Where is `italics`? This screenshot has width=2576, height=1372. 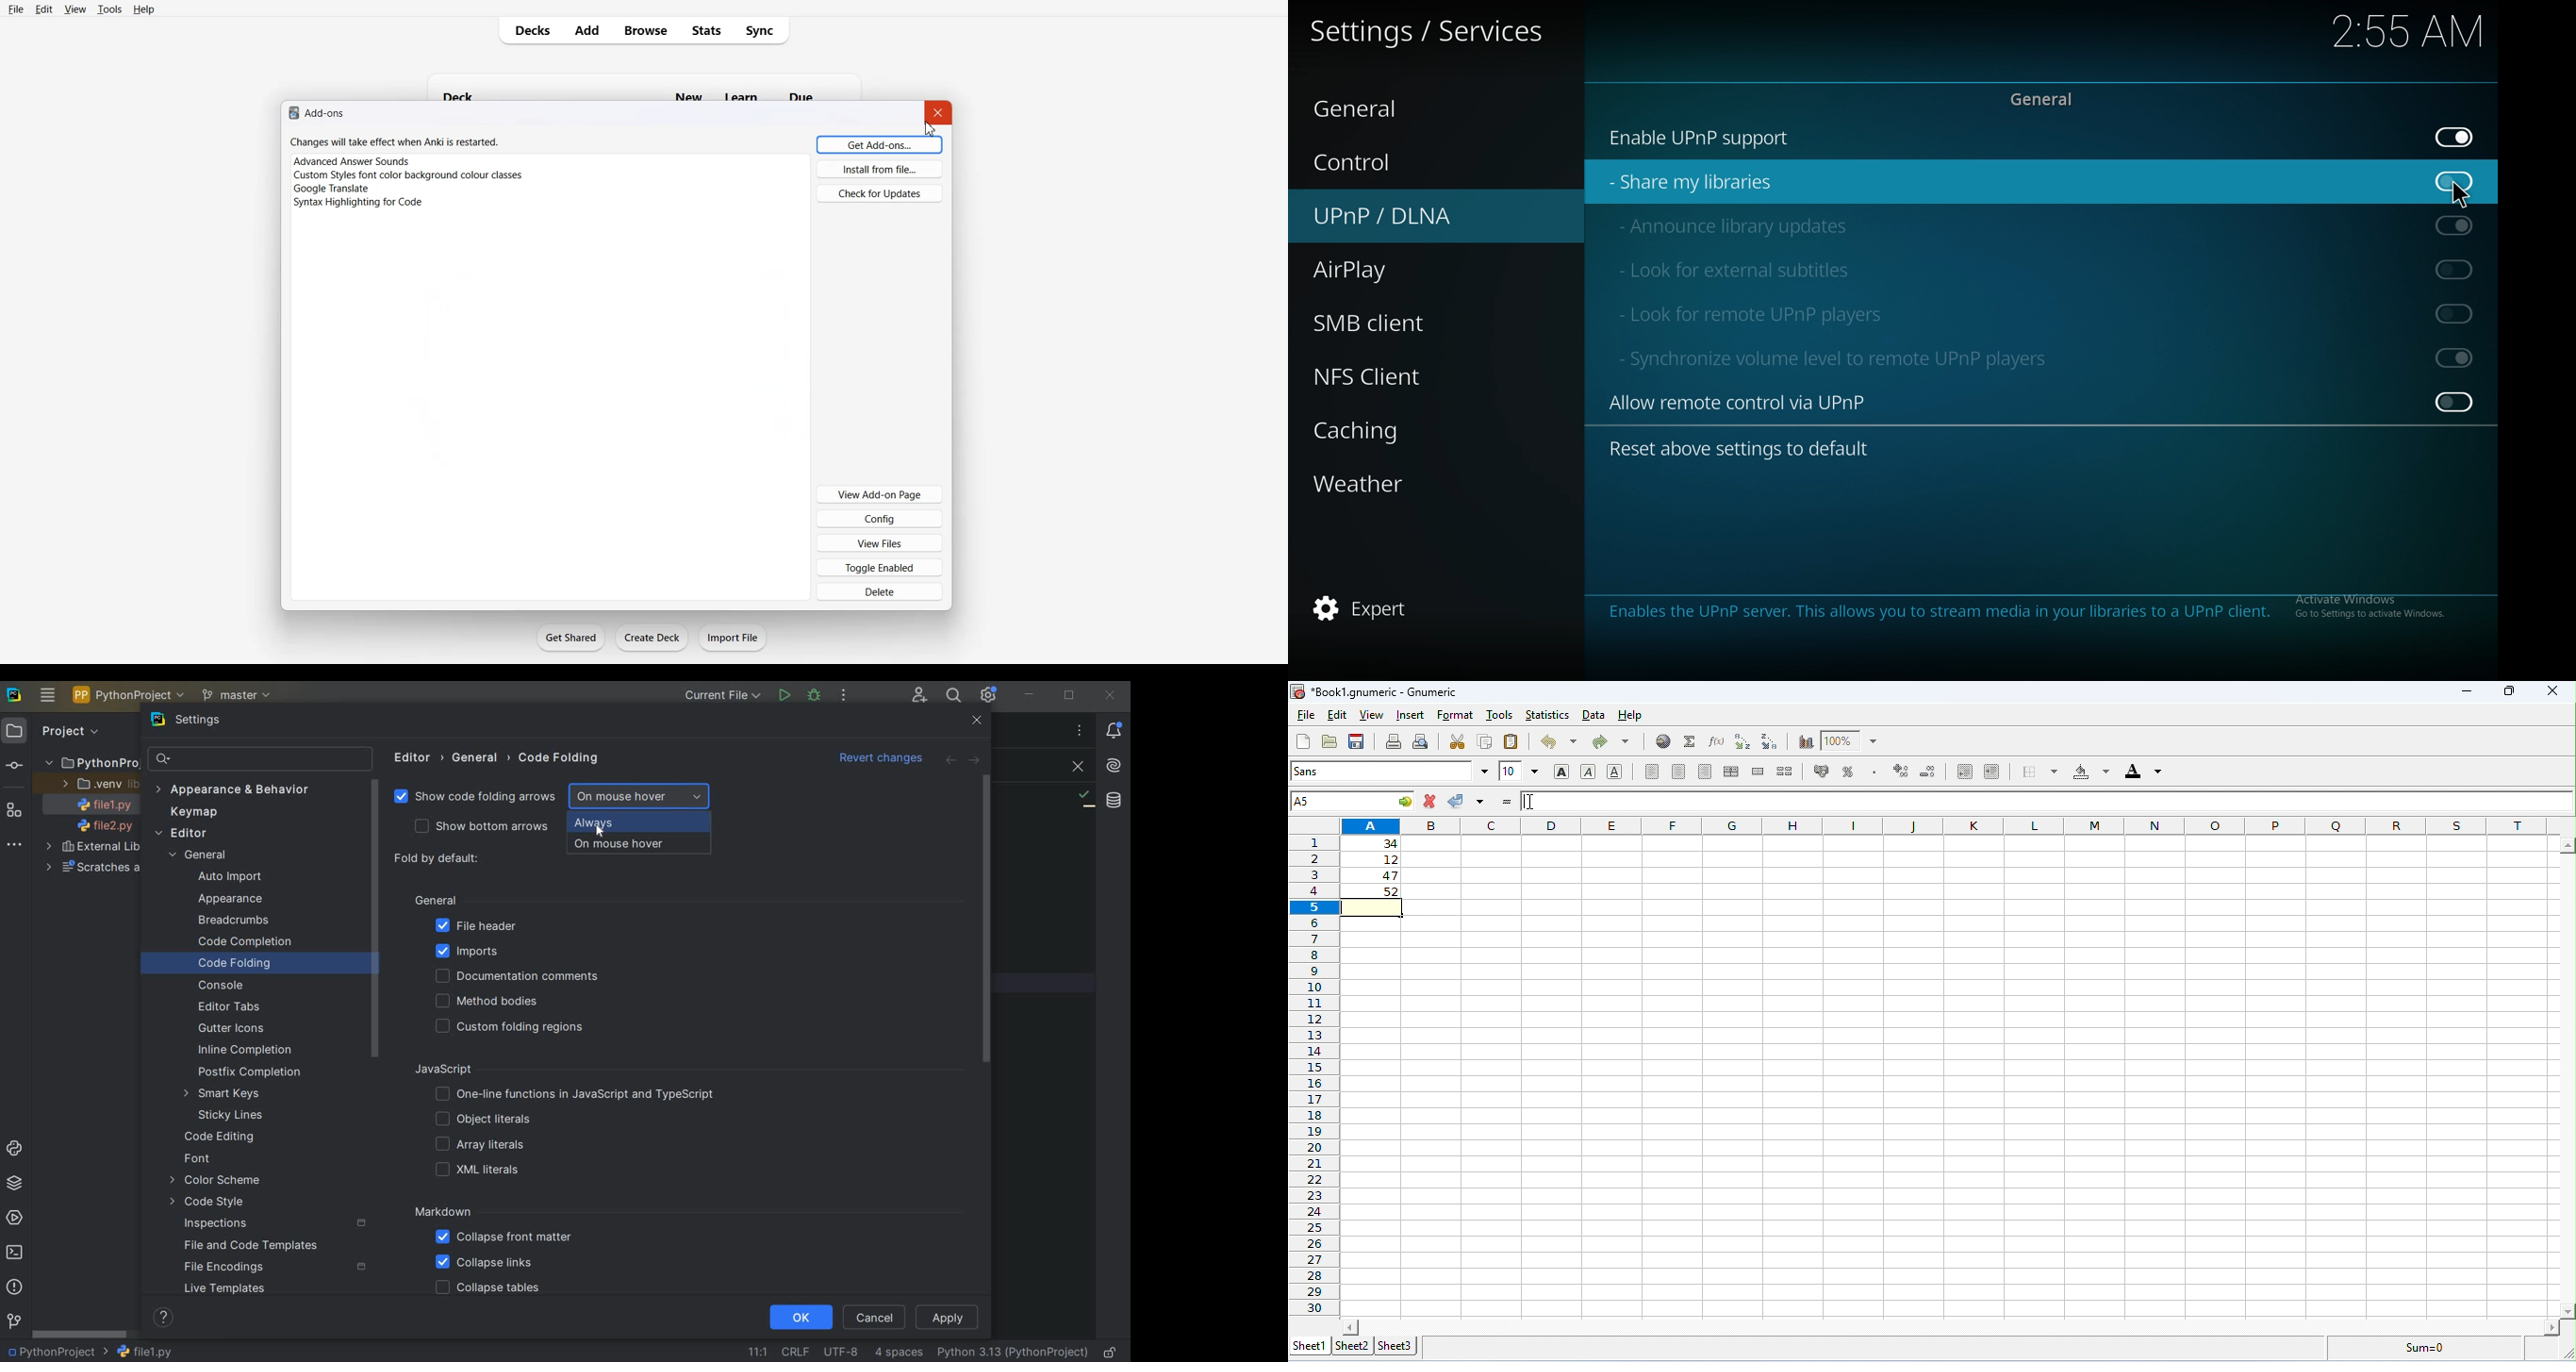 italics is located at coordinates (1588, 772).